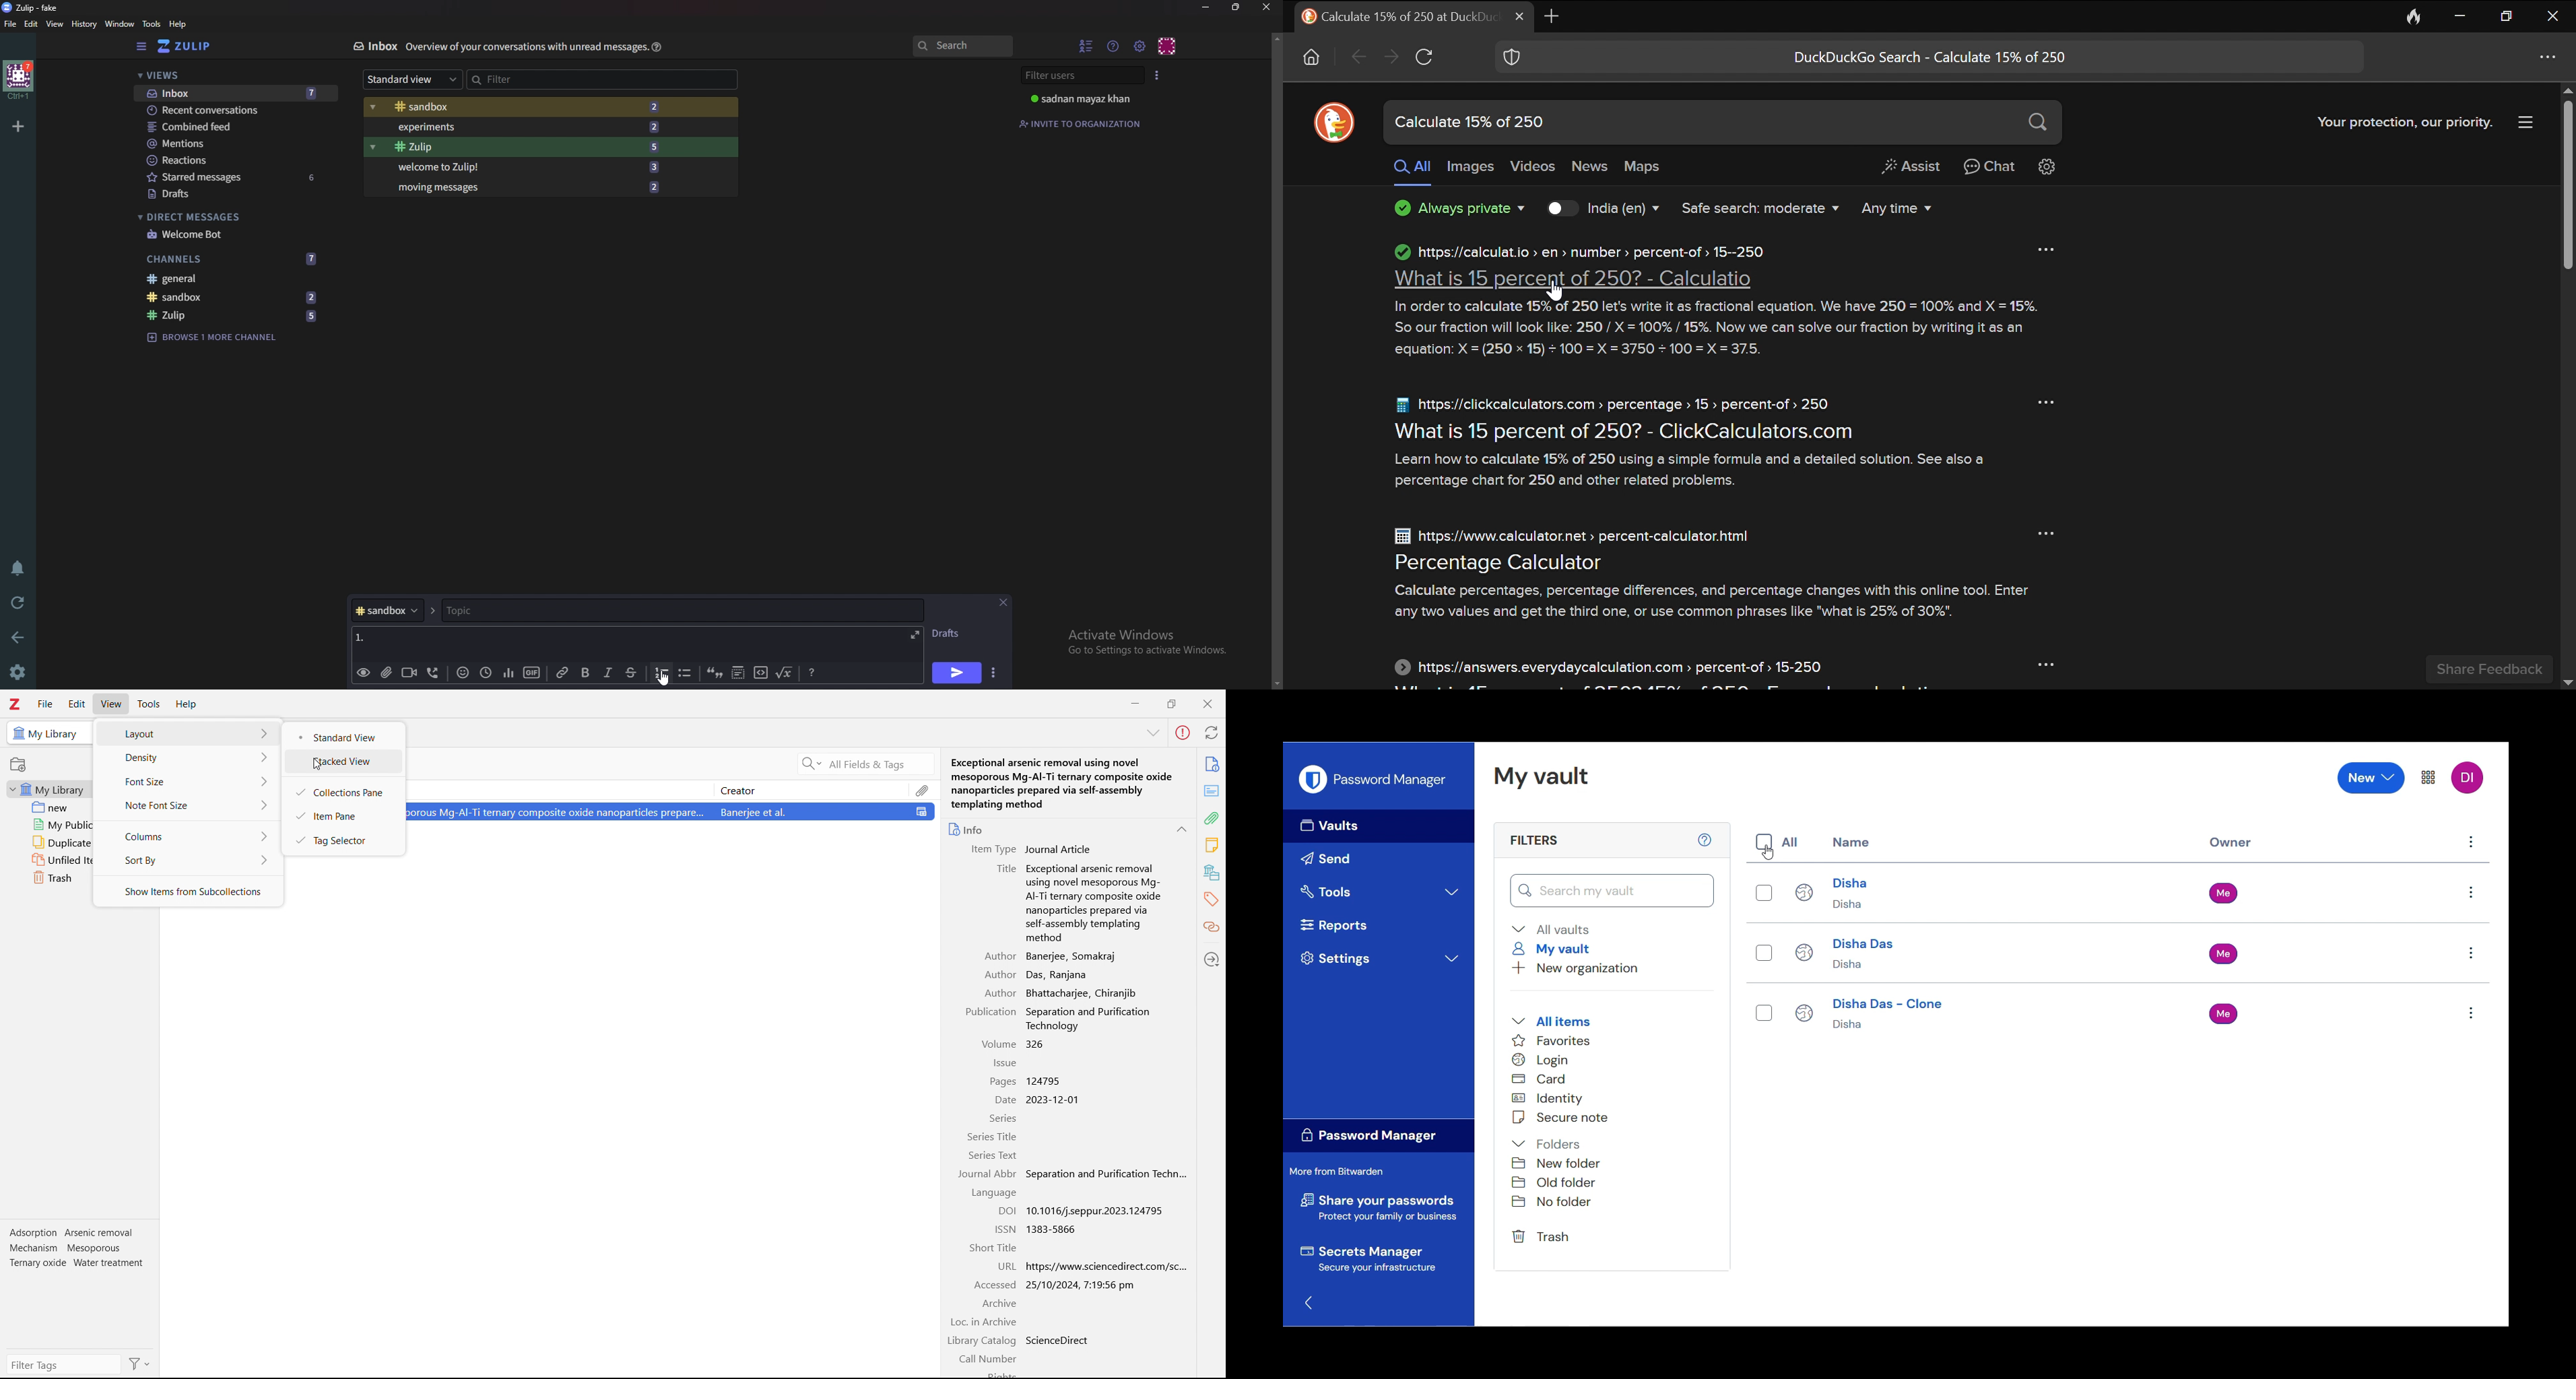 The height and width of the screenshot is (1400, 2576). Describe the element at coordinates (1425, 56) in the screenshot. I see `Reload` at that location.